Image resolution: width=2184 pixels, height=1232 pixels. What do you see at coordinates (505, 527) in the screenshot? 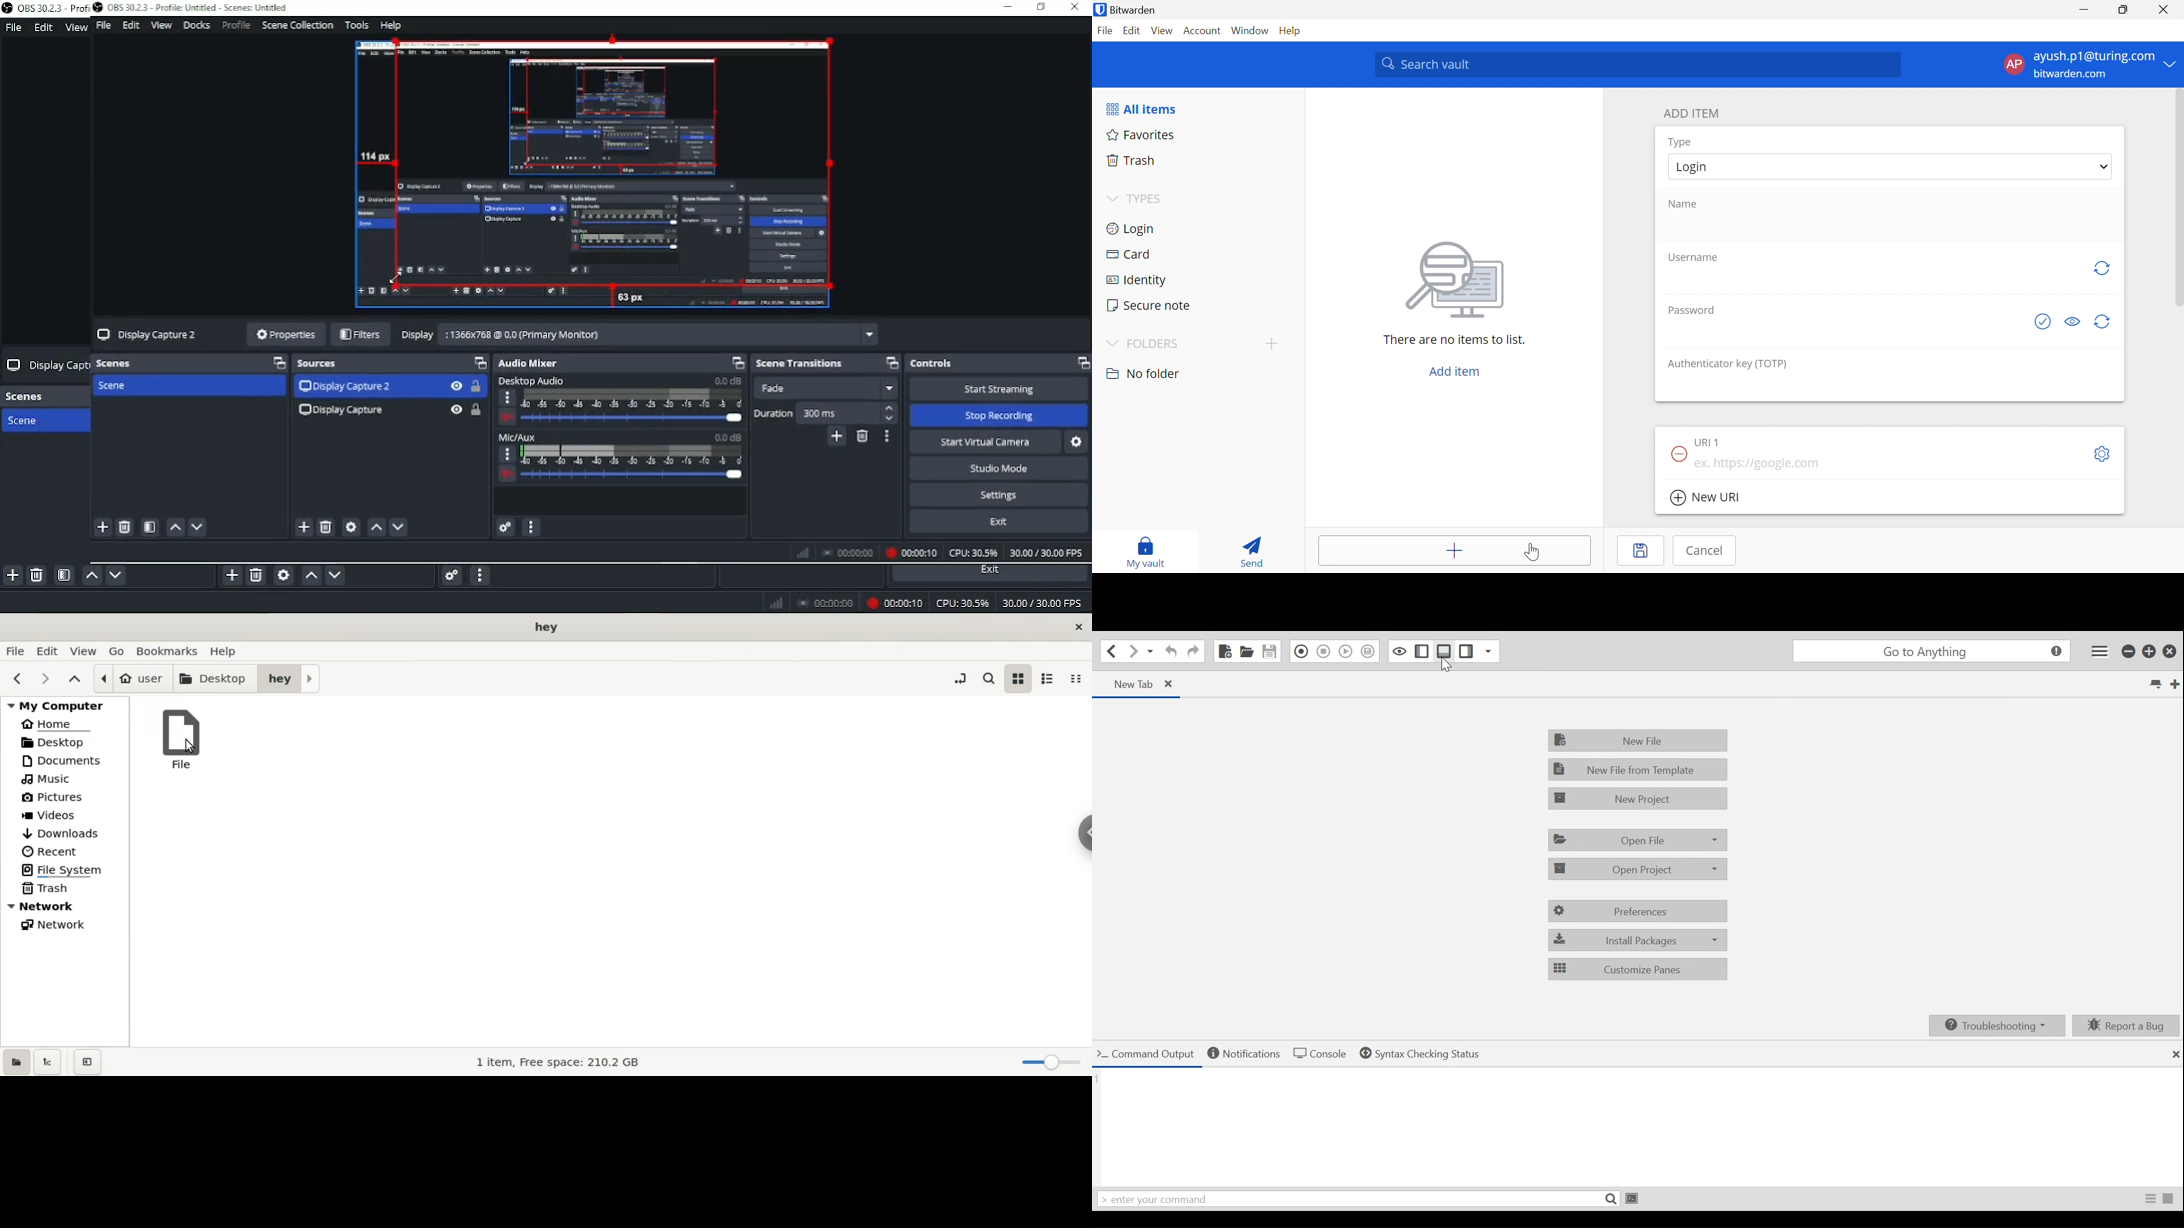
I see `settings` at bounding box center [505, 527].